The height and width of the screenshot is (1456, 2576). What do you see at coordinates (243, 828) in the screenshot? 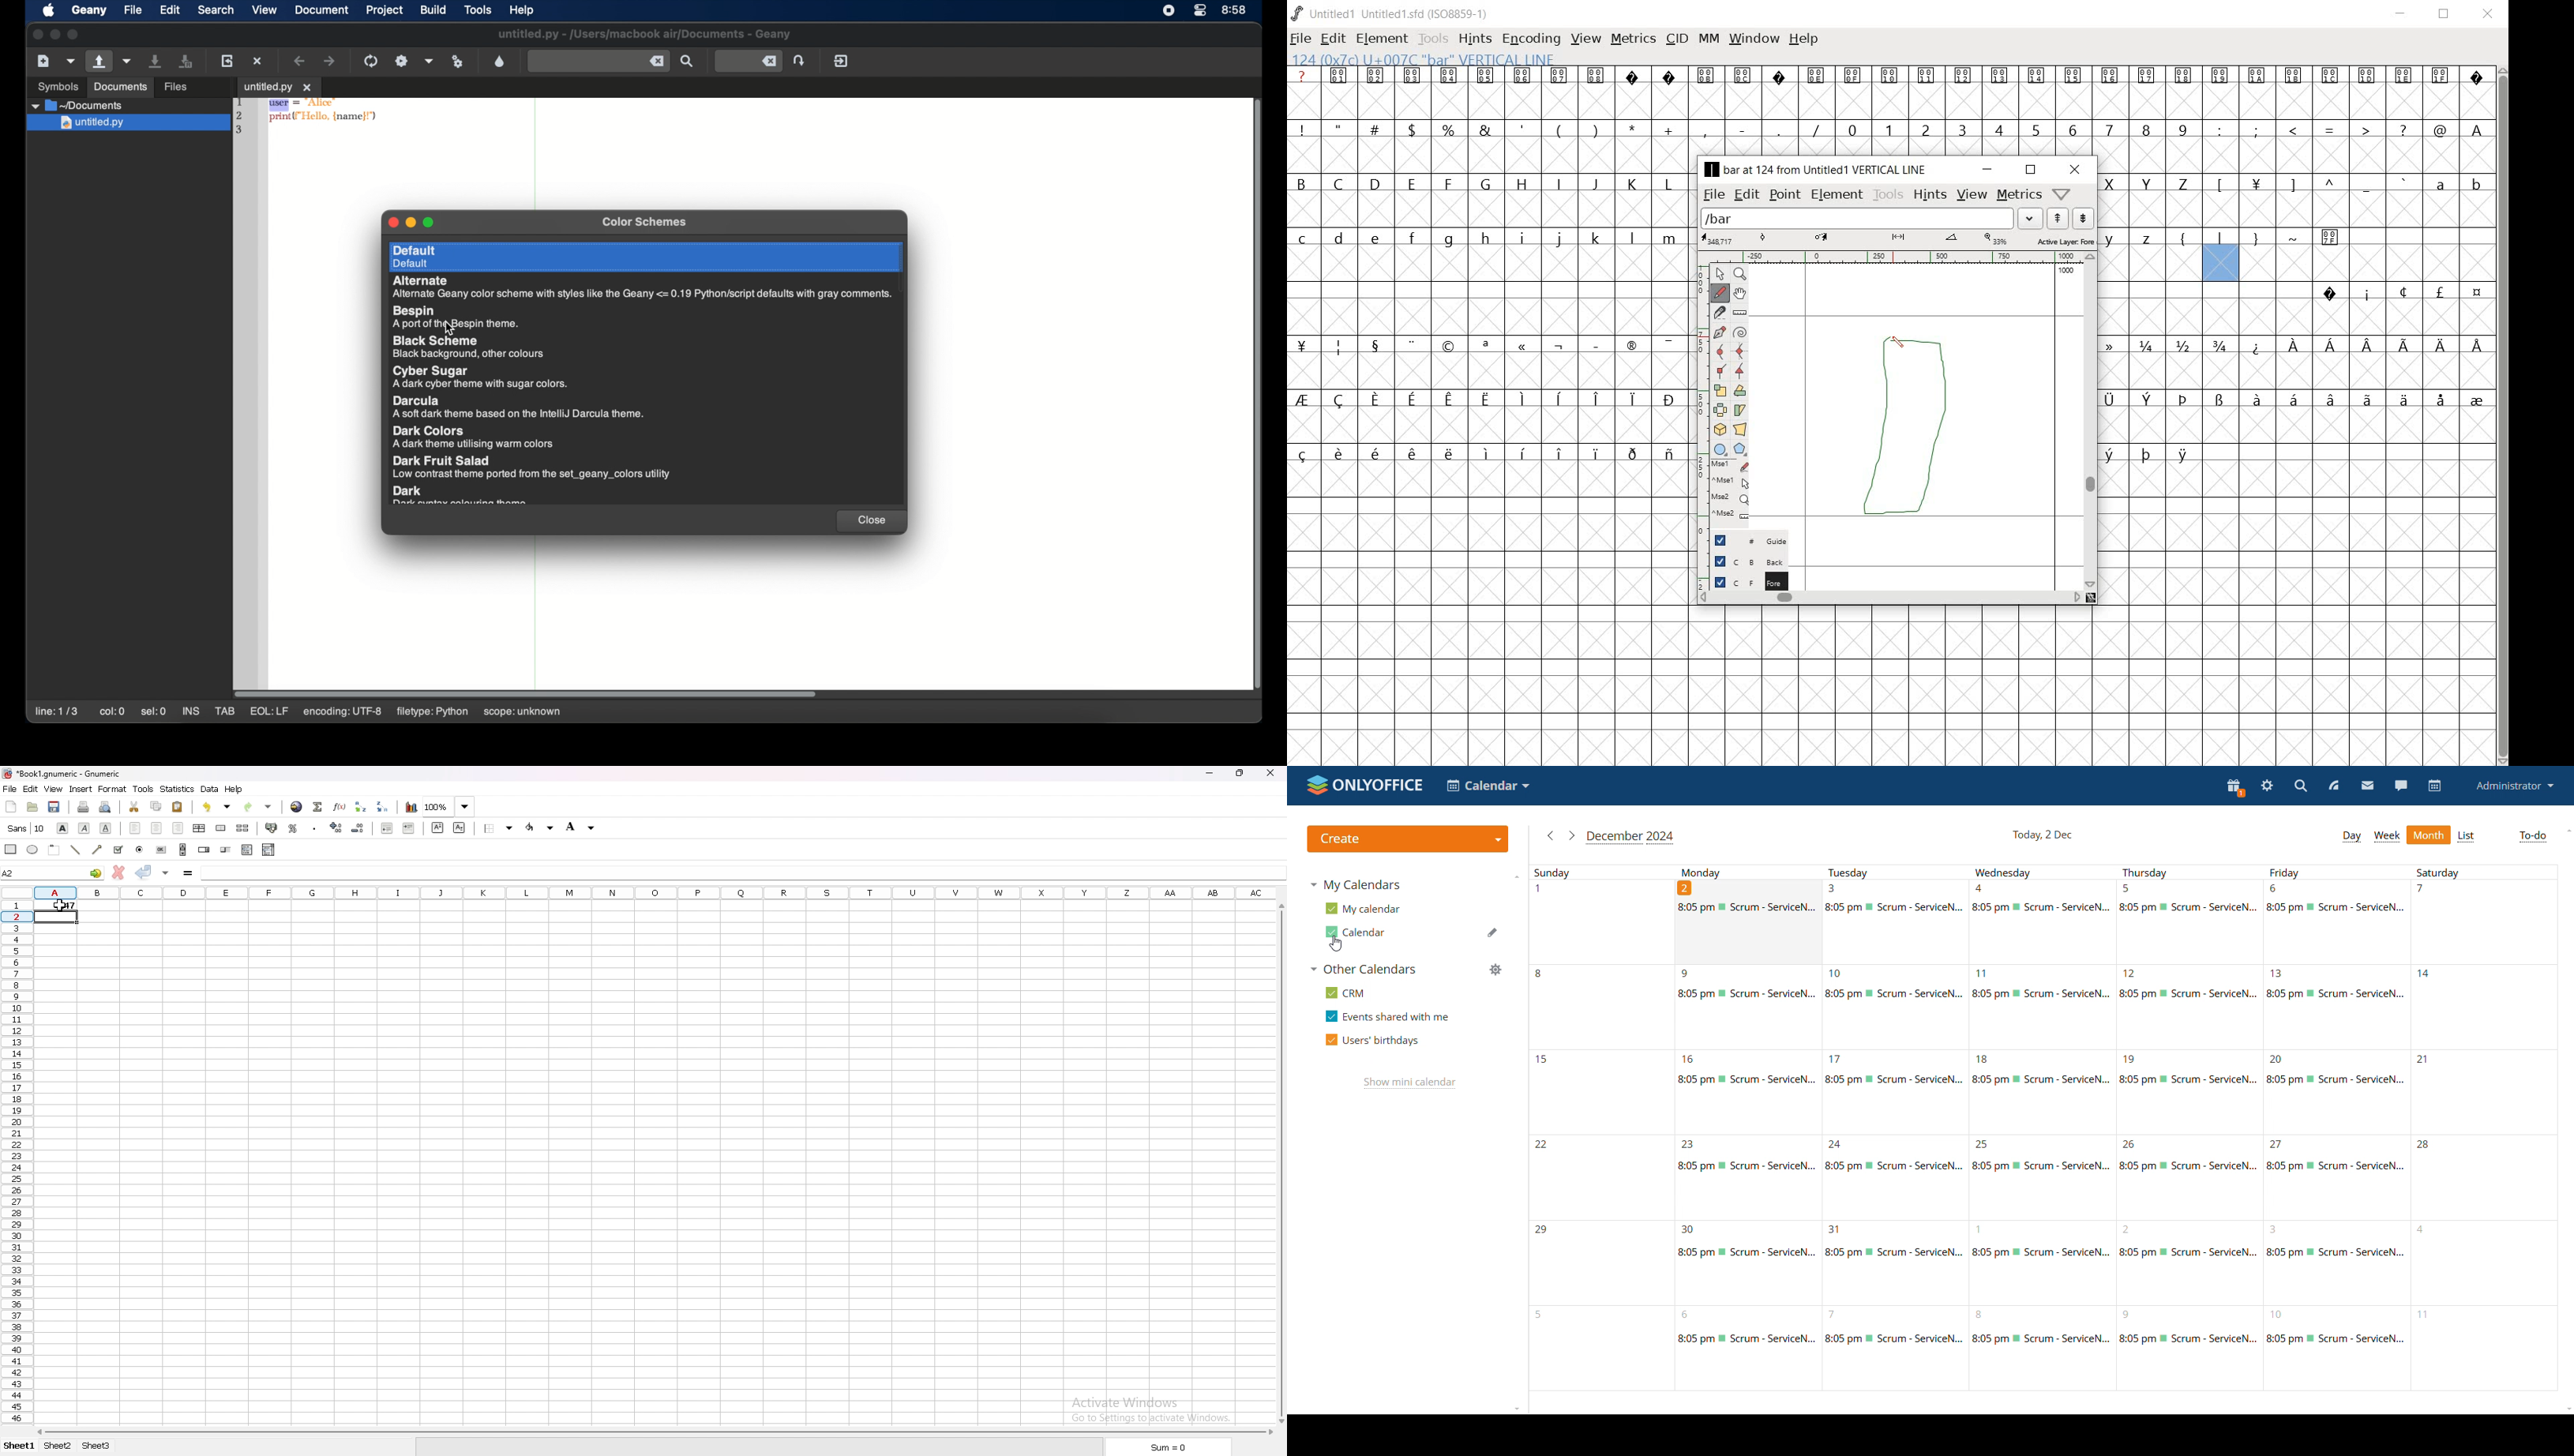
I see `split merged cells` at bounding box center [243, 828].